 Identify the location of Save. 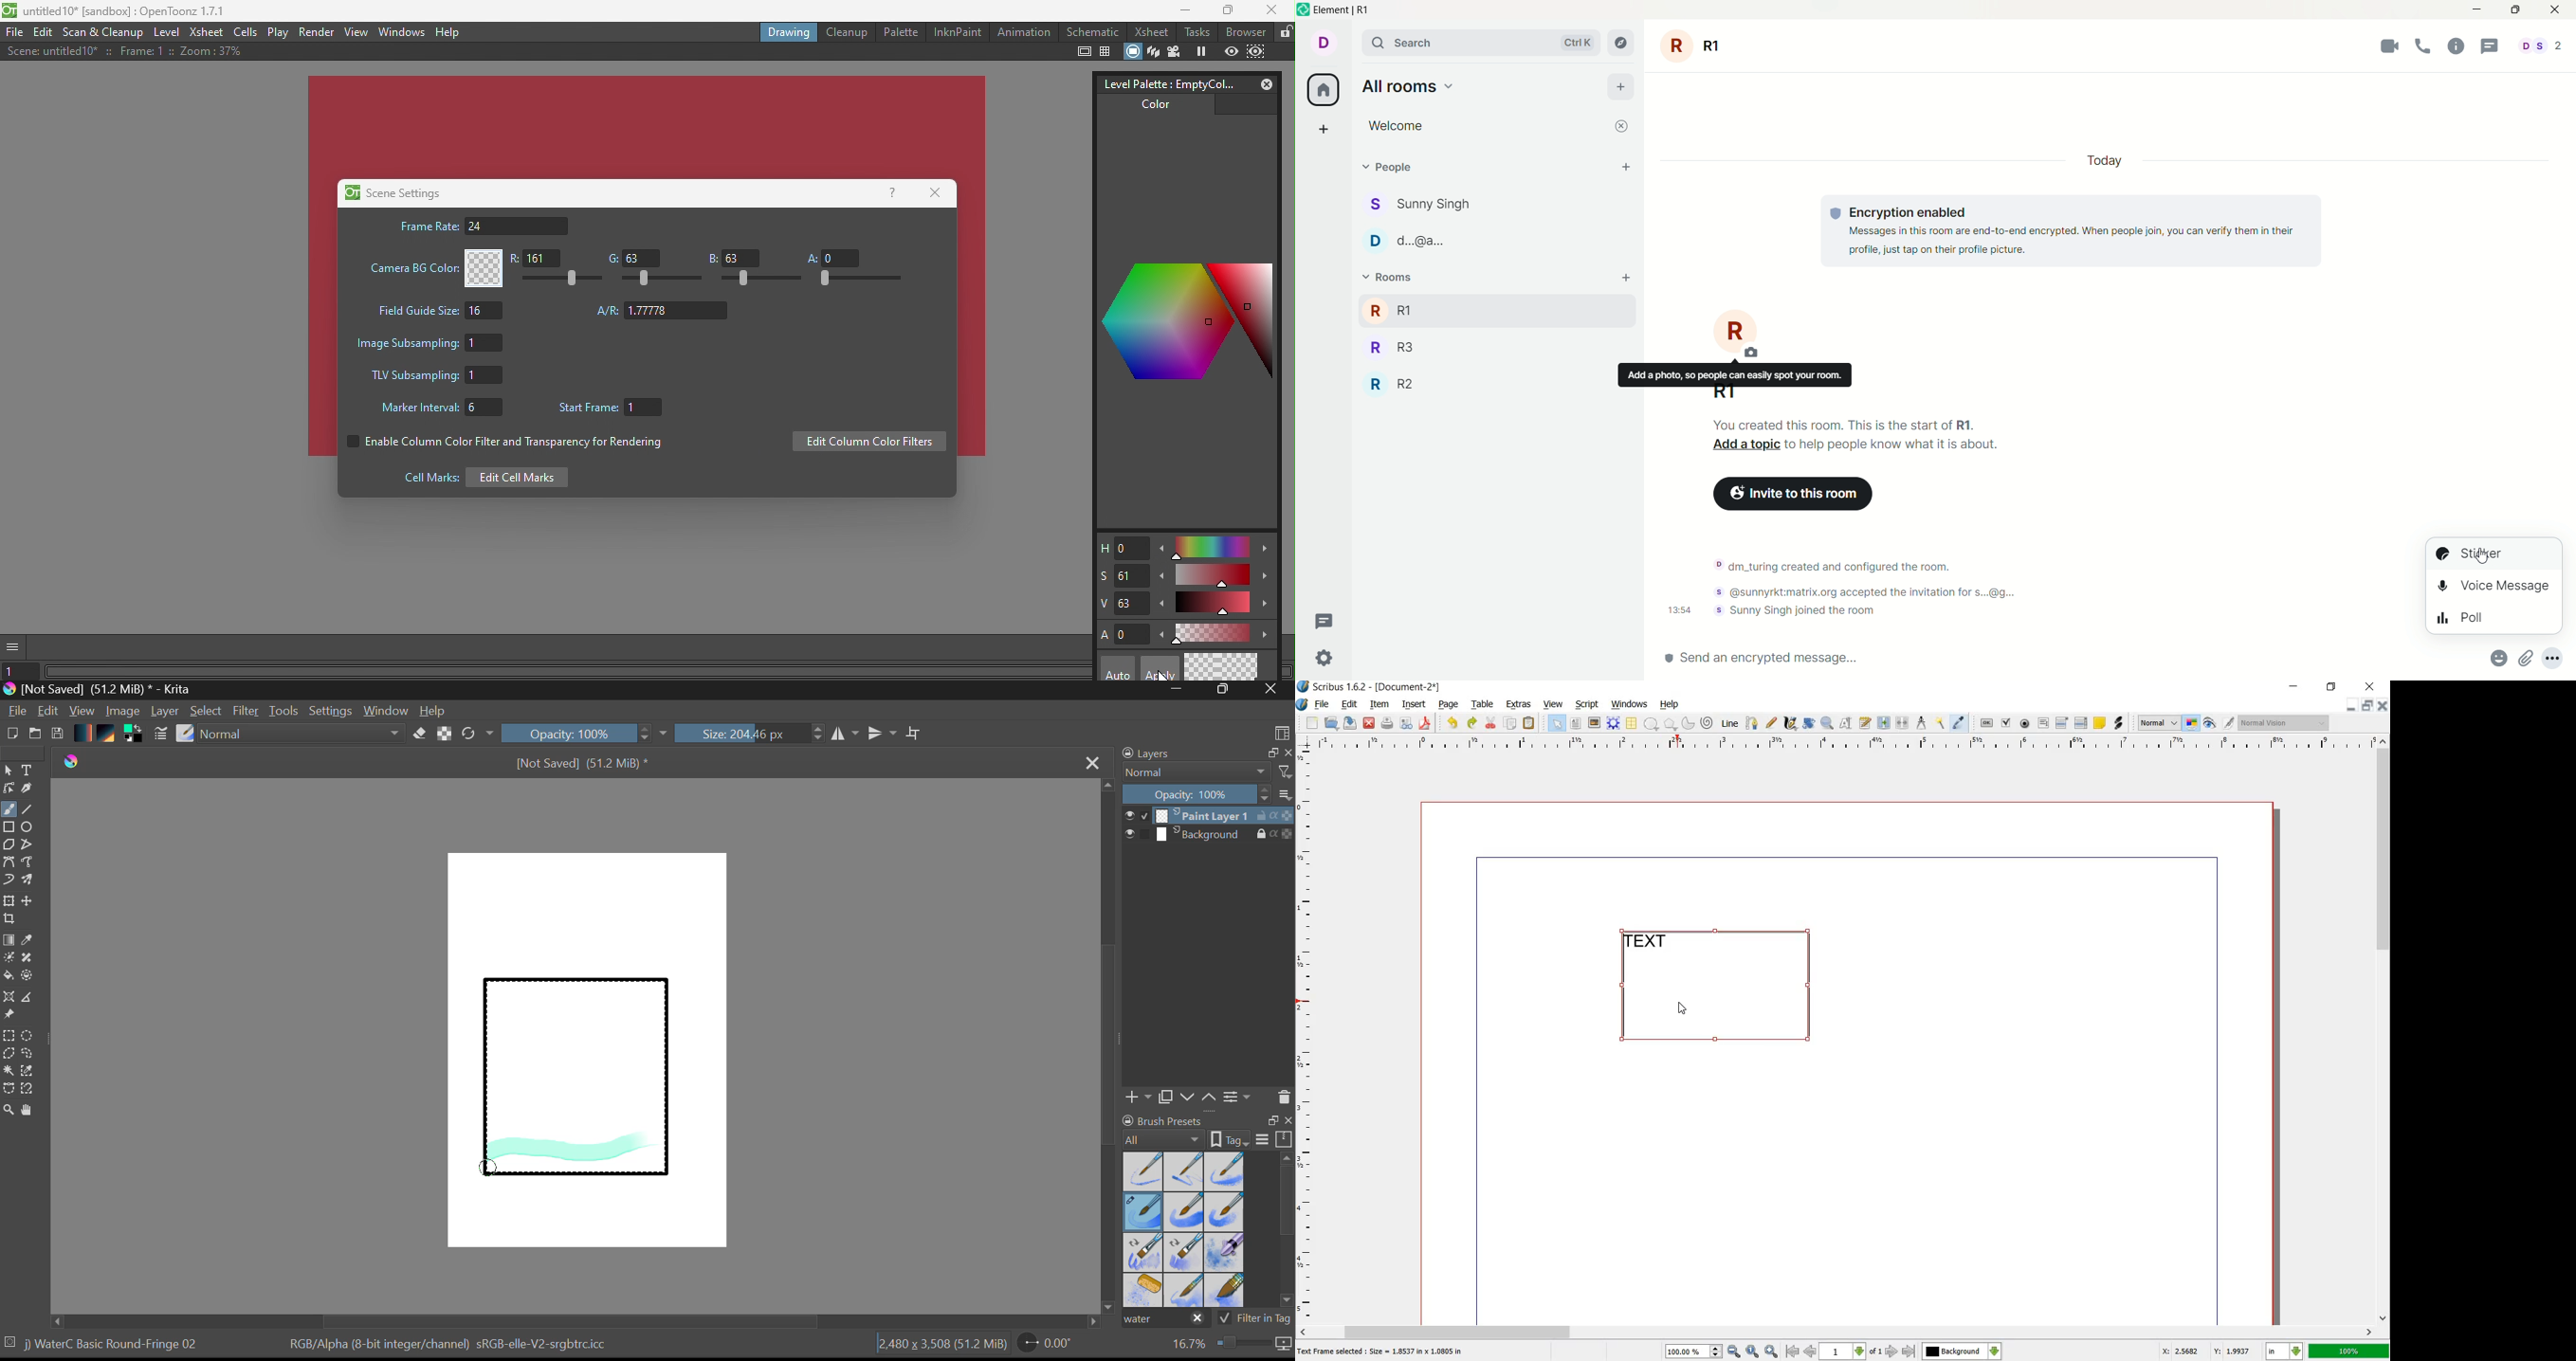
(57, 734).